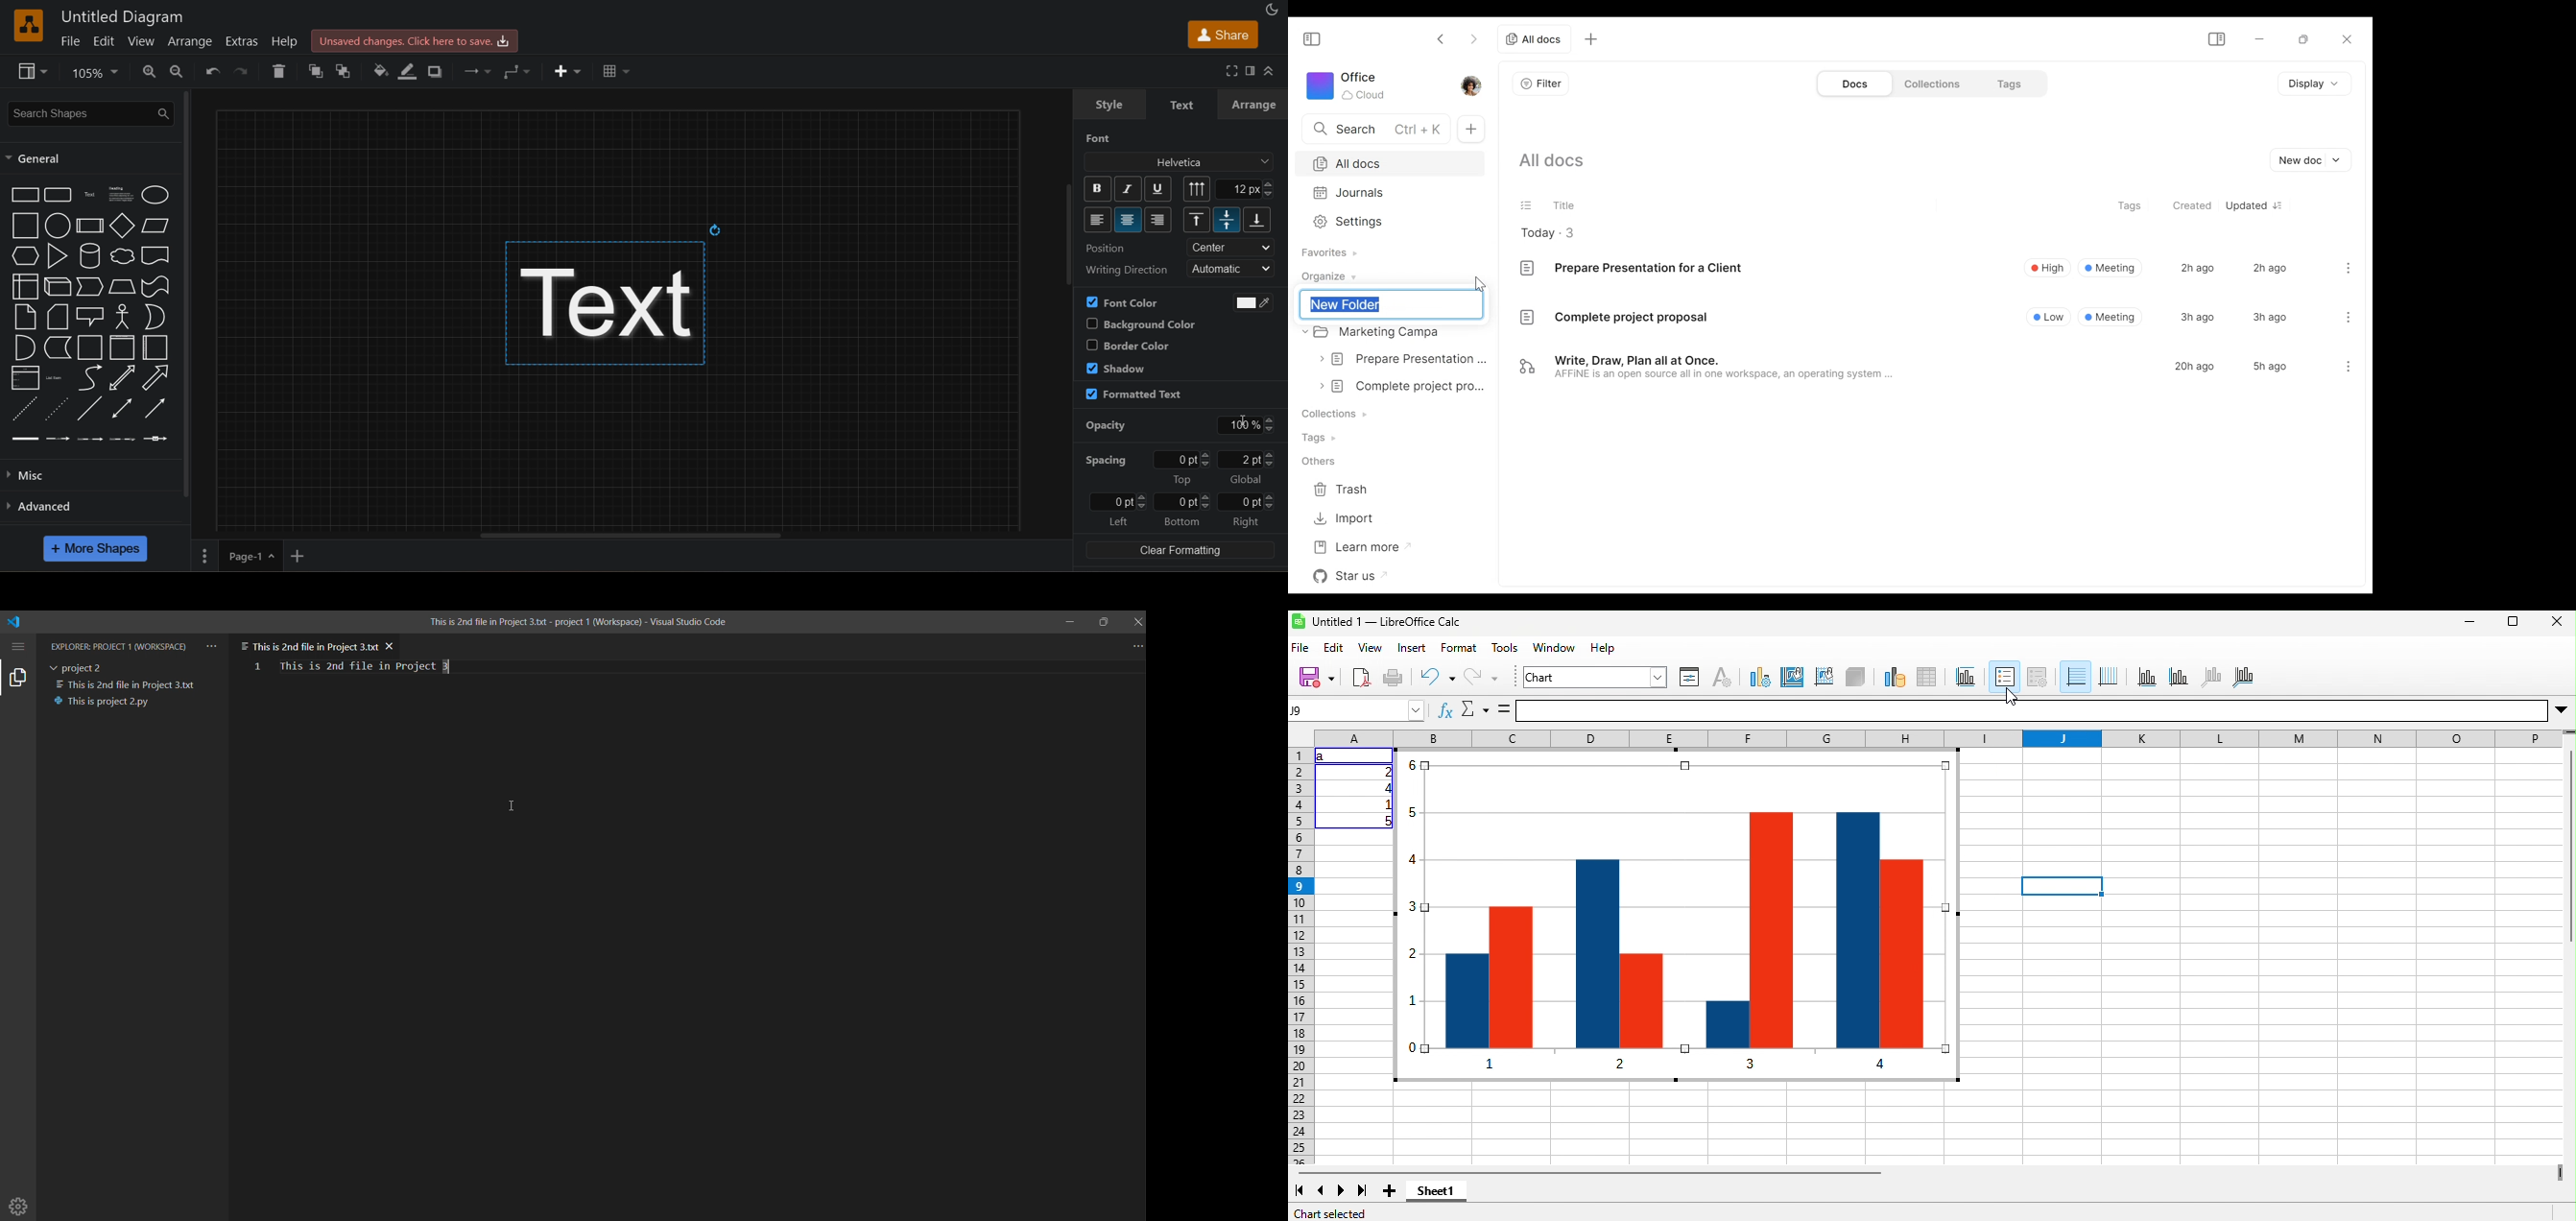 Image resolution: width=2576 pixels, height=1232 pixels. What do you see at coordinates (25, 348) in the screenshot?
I see `and` at bounding box center [25, 348].